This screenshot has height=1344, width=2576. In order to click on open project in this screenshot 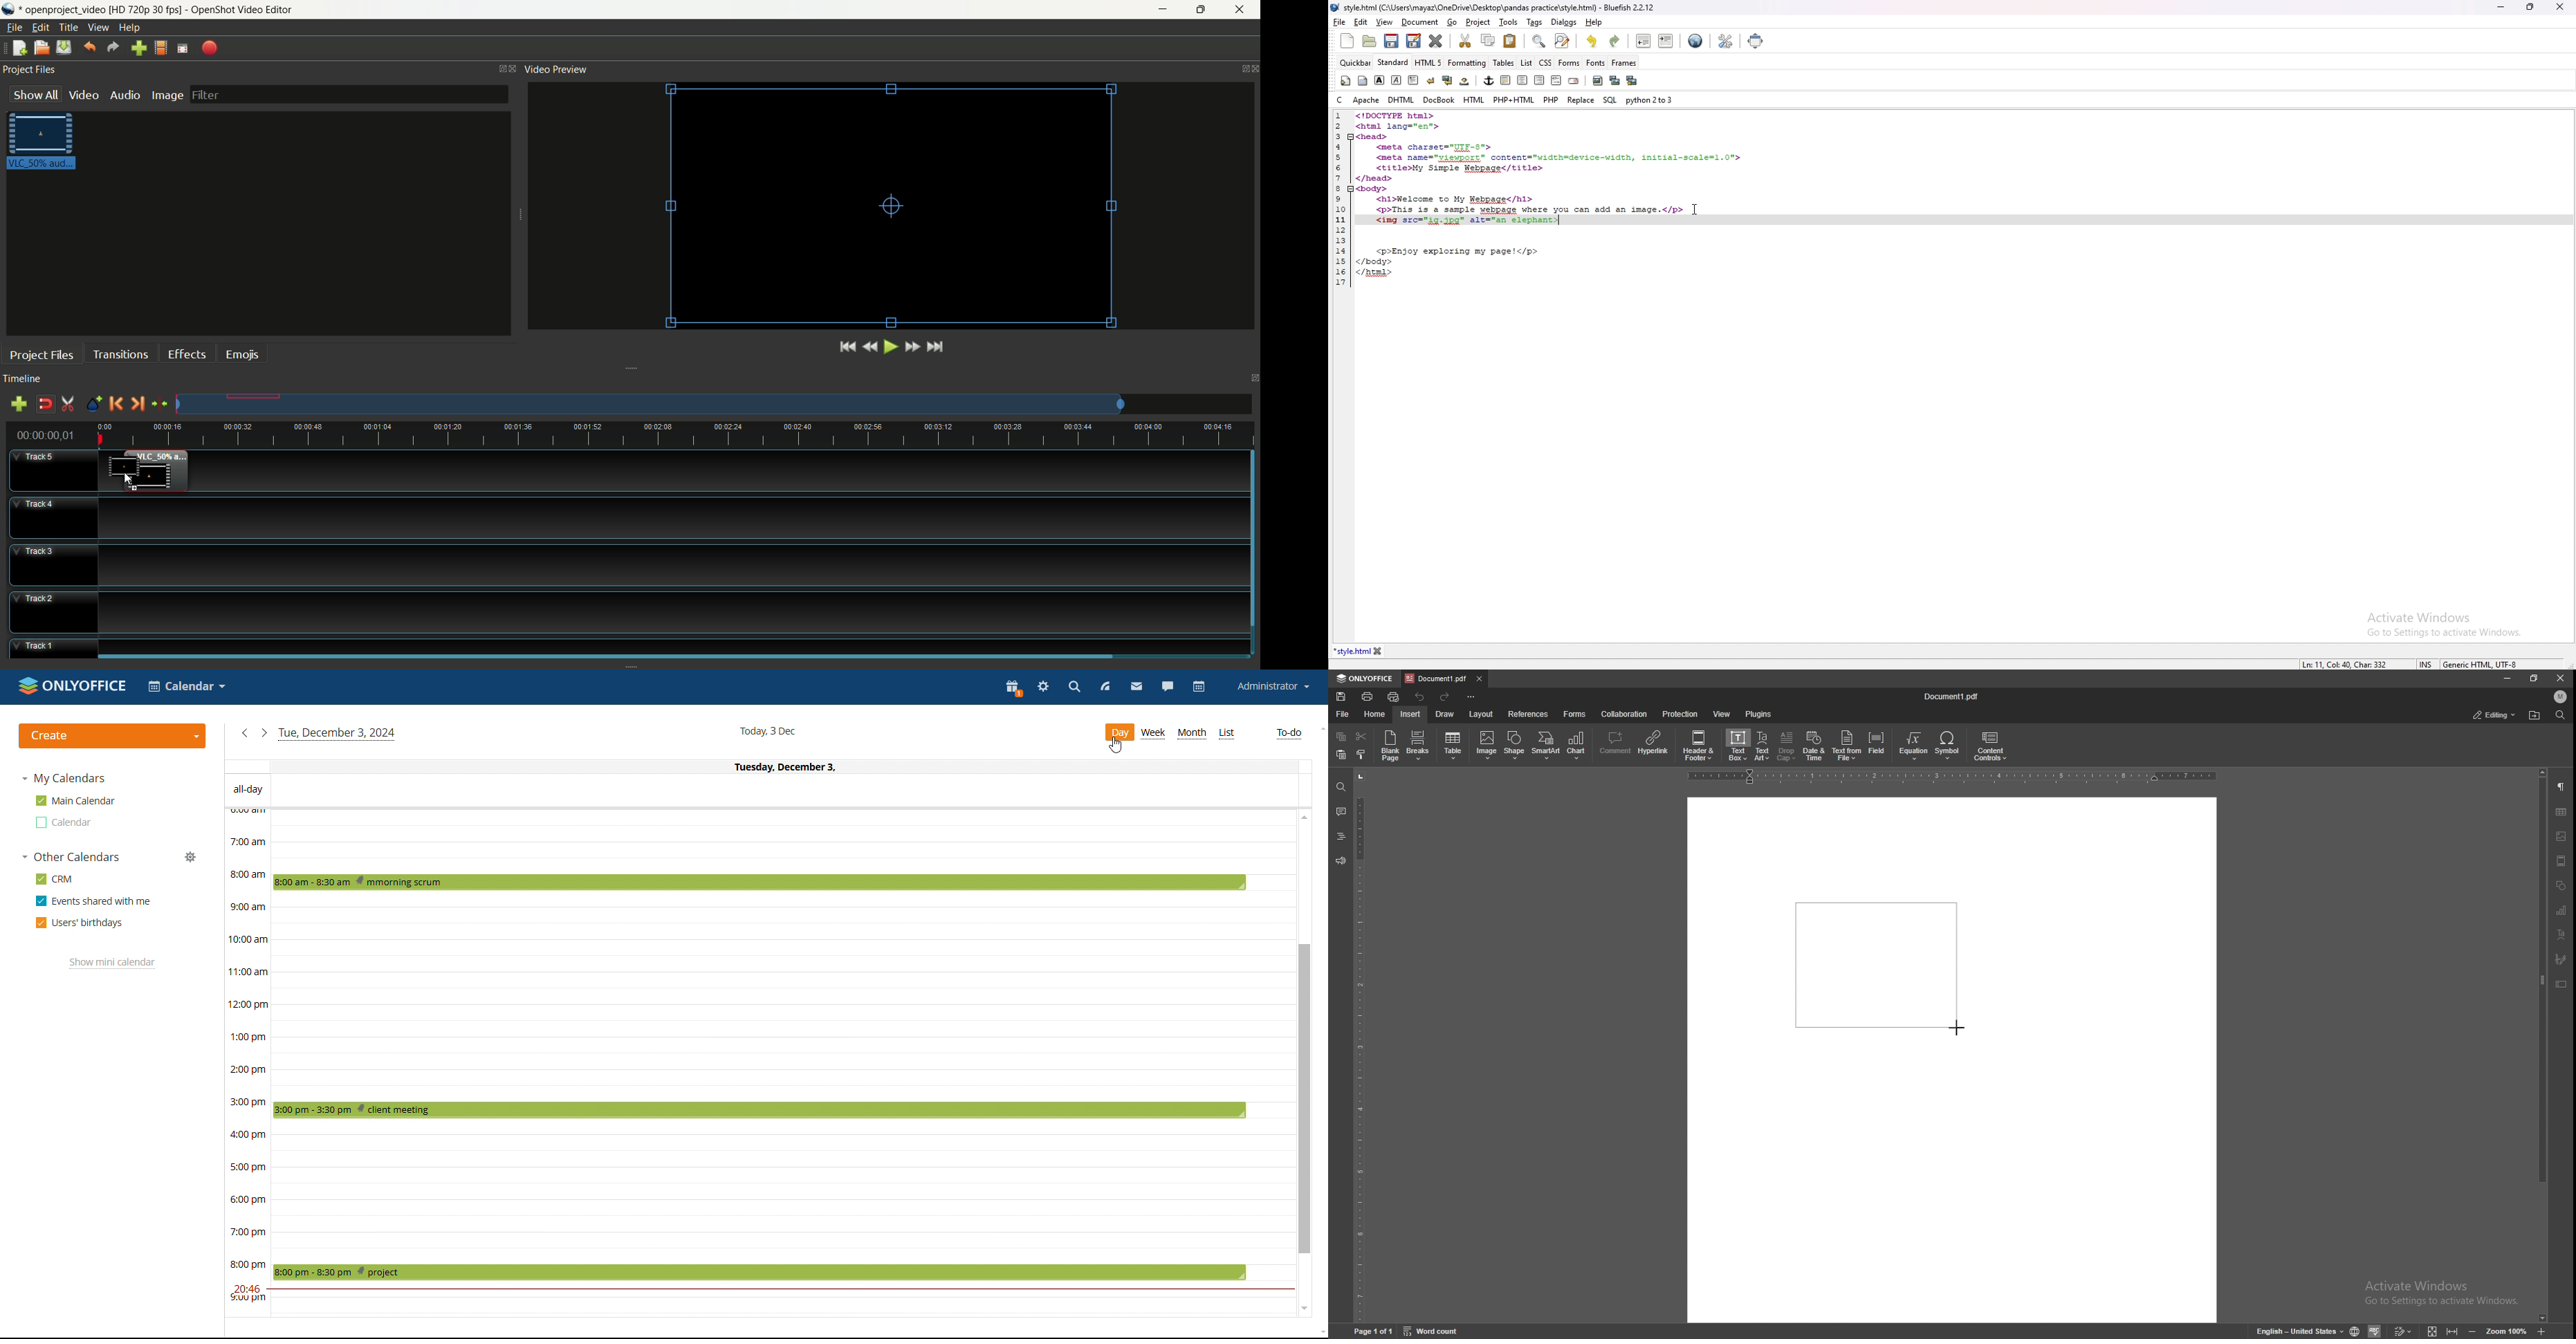, I will do `click(41, 48)`.